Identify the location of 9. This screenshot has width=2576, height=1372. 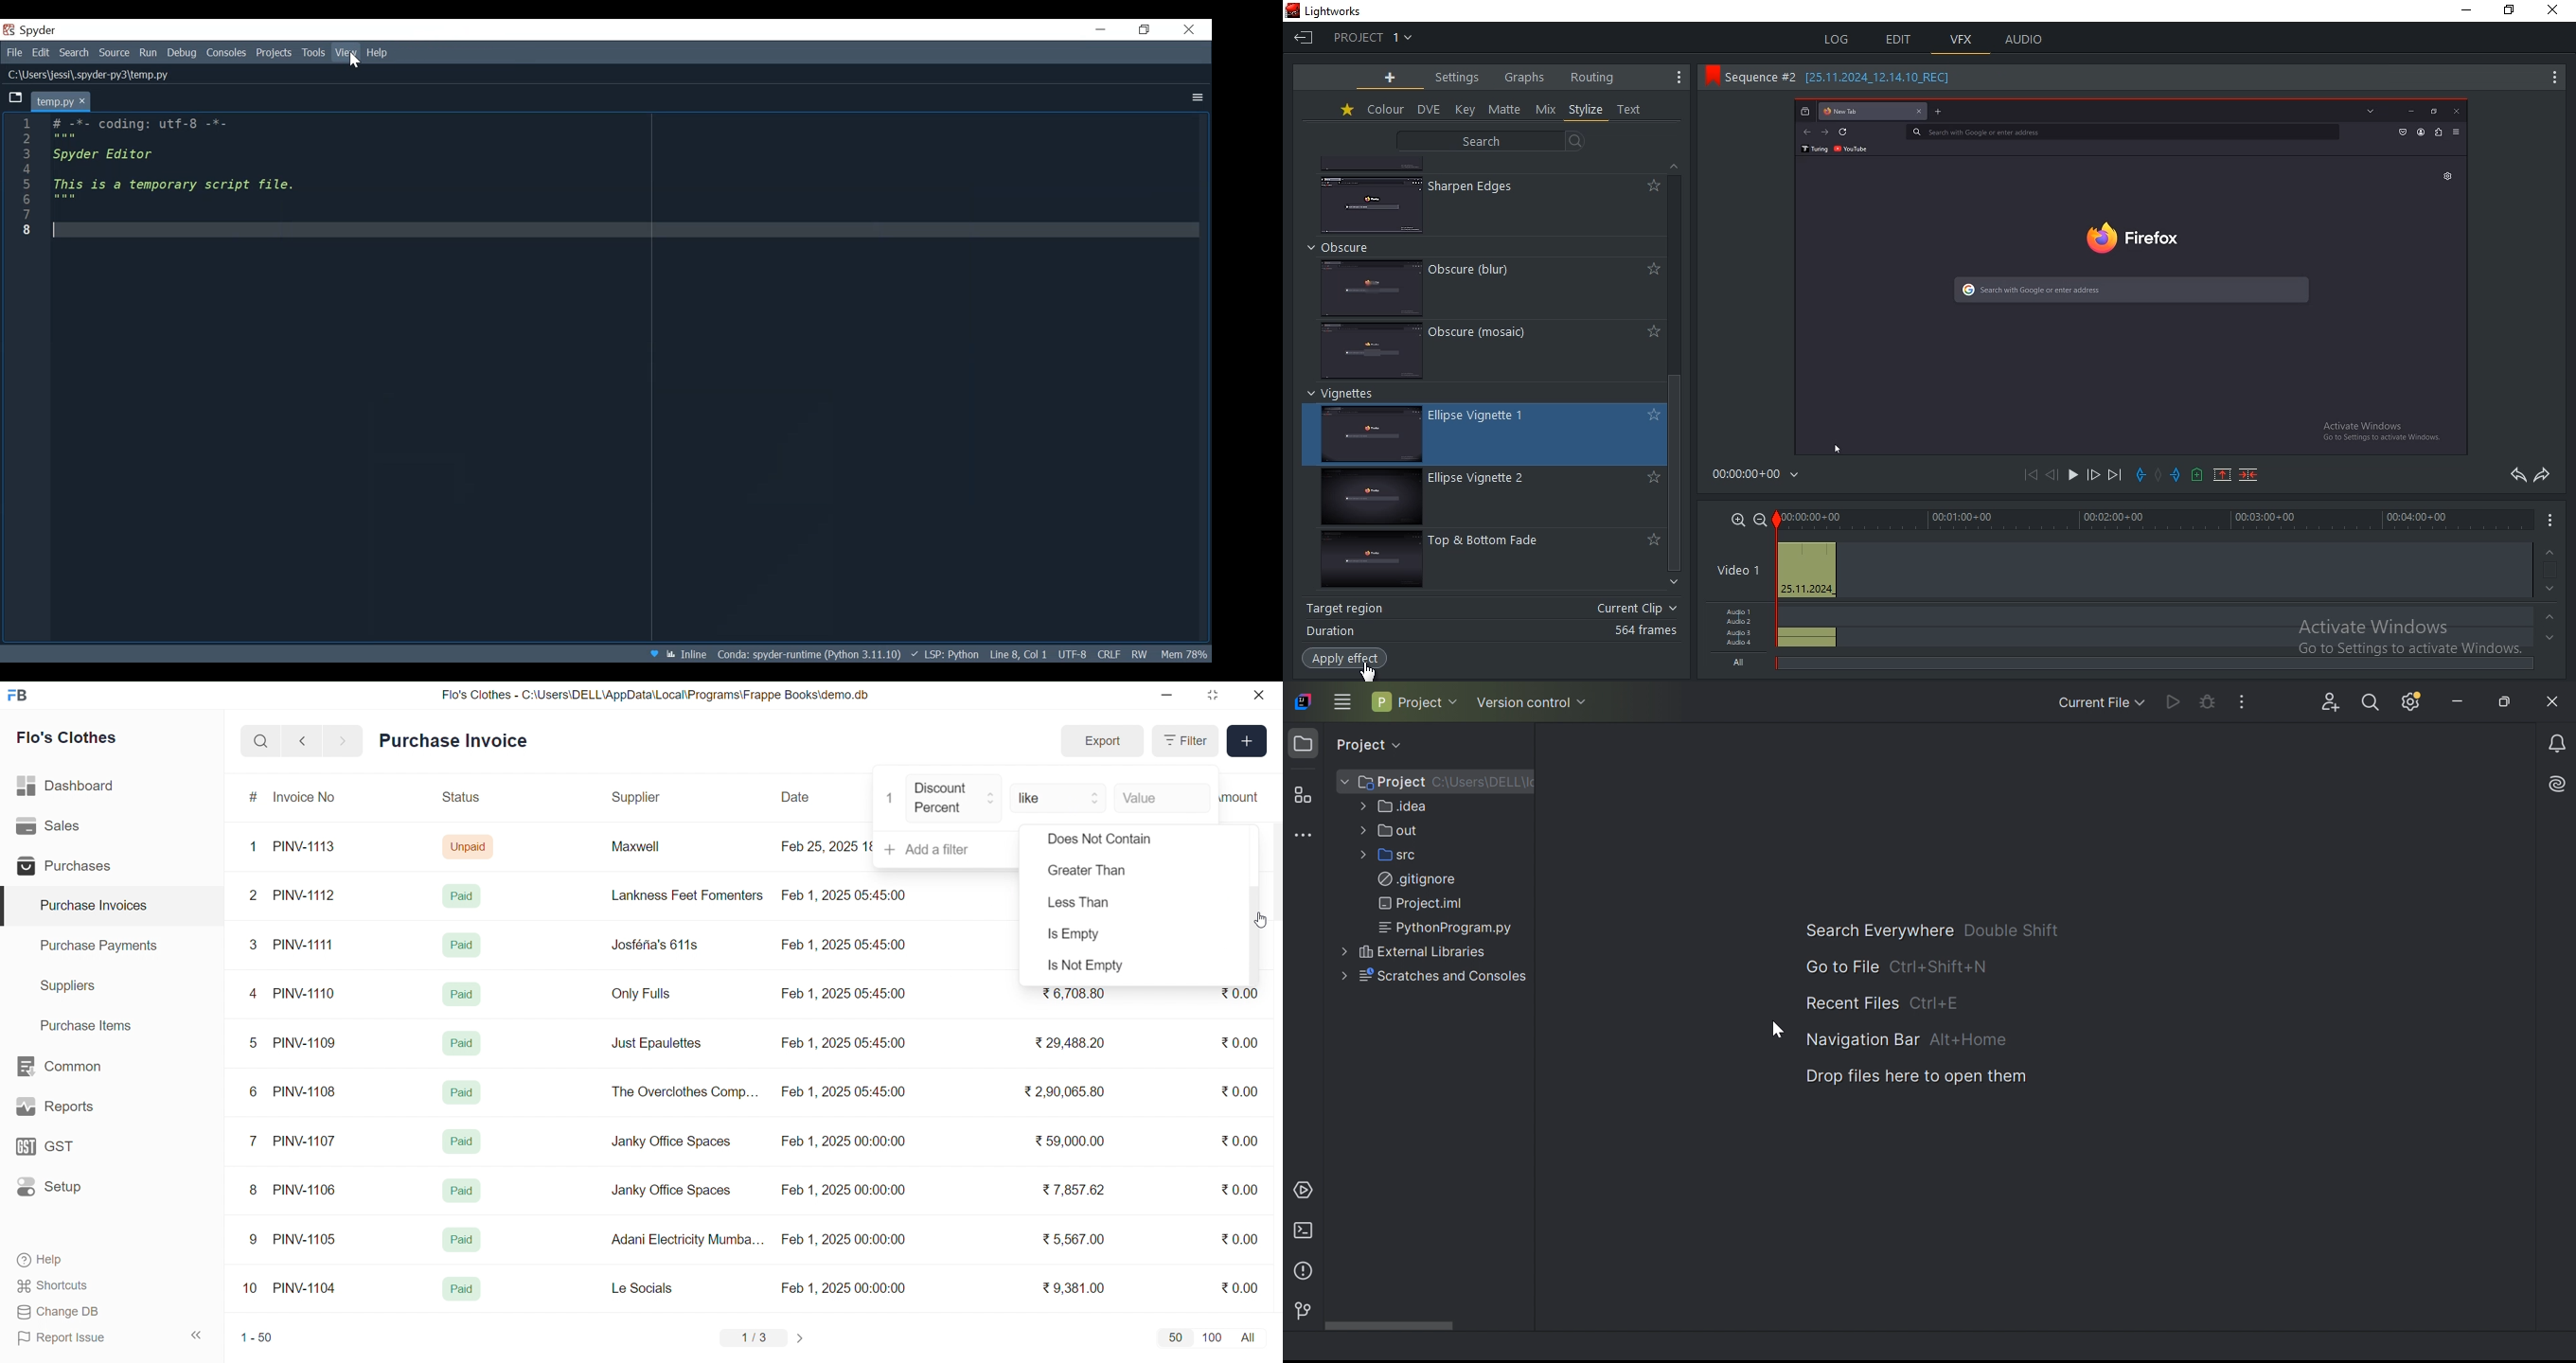
(254, 1239).